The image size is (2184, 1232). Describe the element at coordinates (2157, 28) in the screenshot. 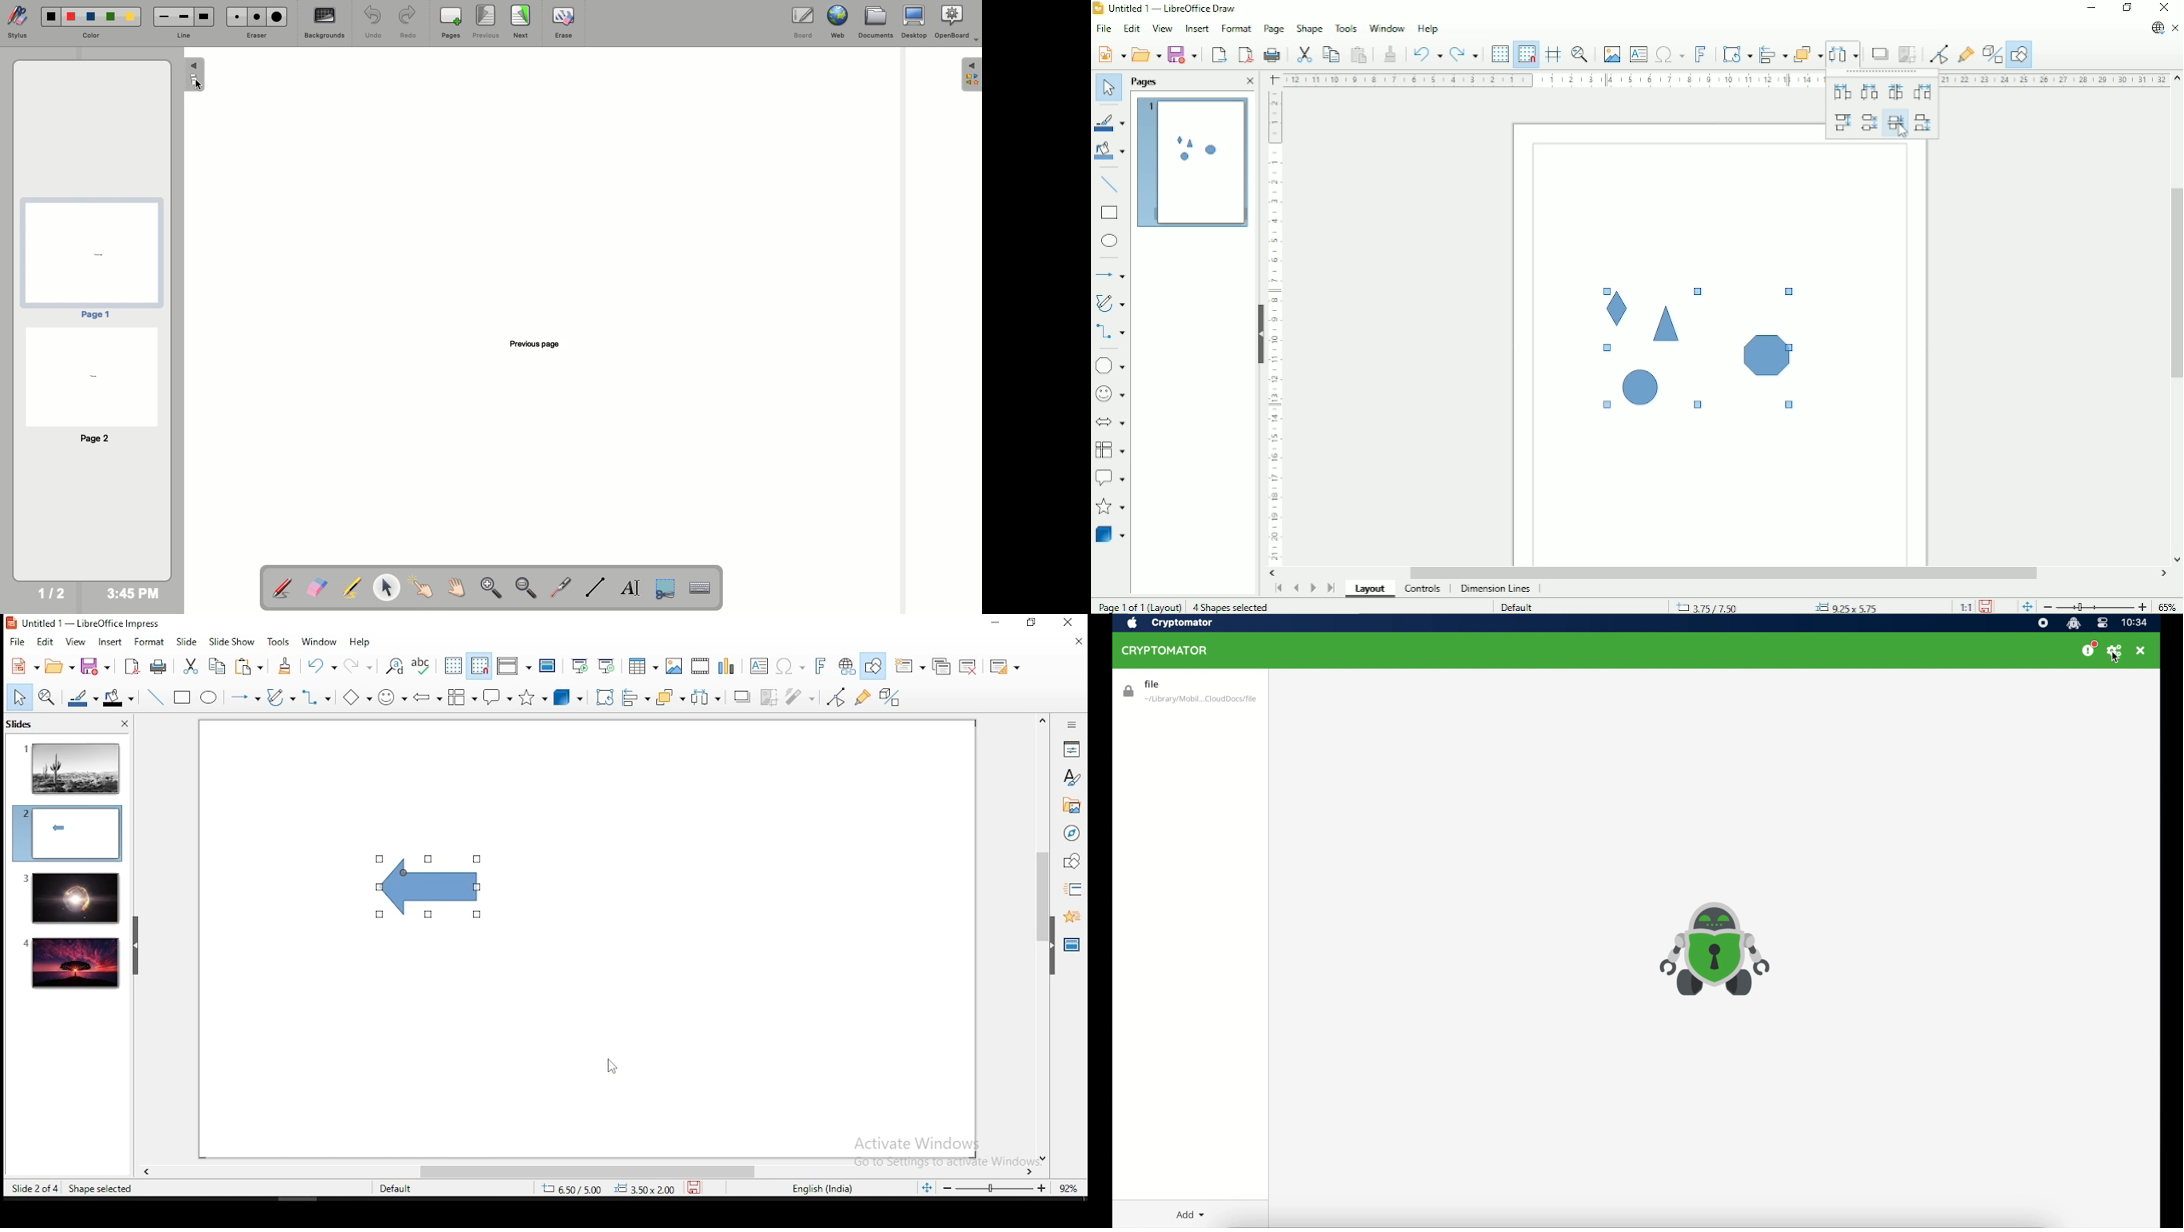

I see `Update available` at that location.